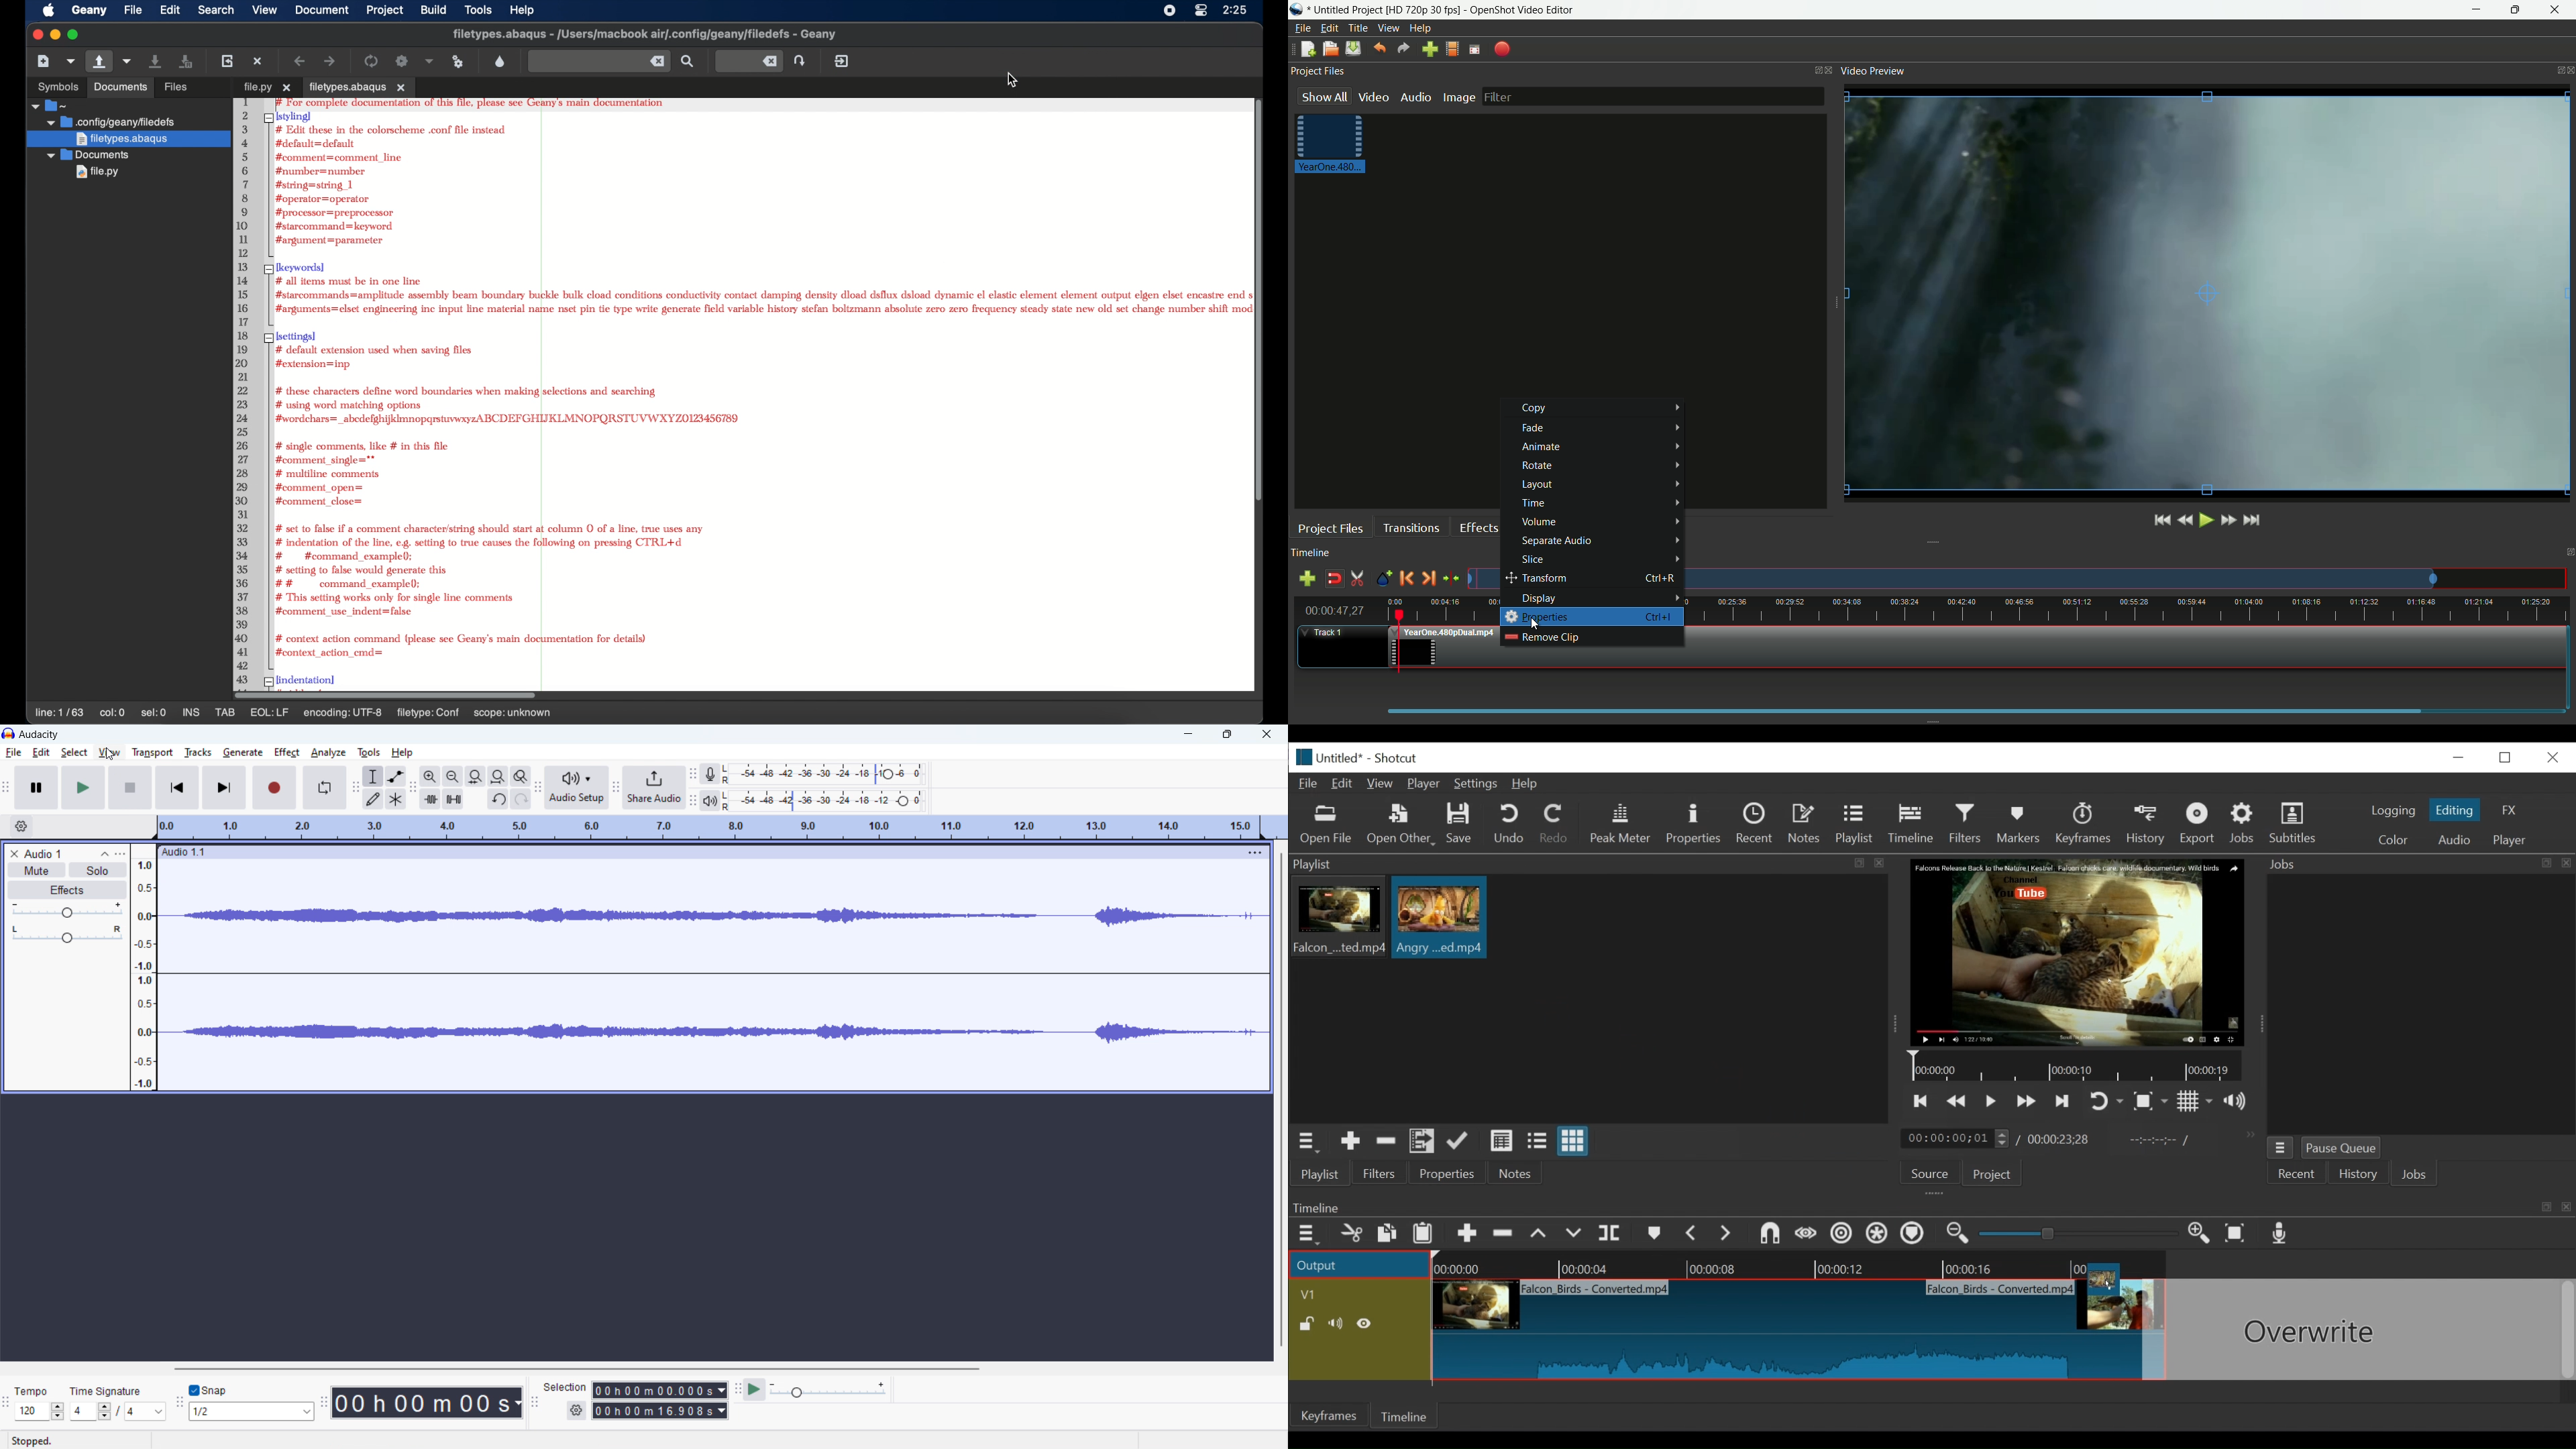 This screenshot has width=2576, height=1456. What do you see at coordinates (2509, 756) in the screenshot?
I see `restore` at bounding box center [2509, 756].